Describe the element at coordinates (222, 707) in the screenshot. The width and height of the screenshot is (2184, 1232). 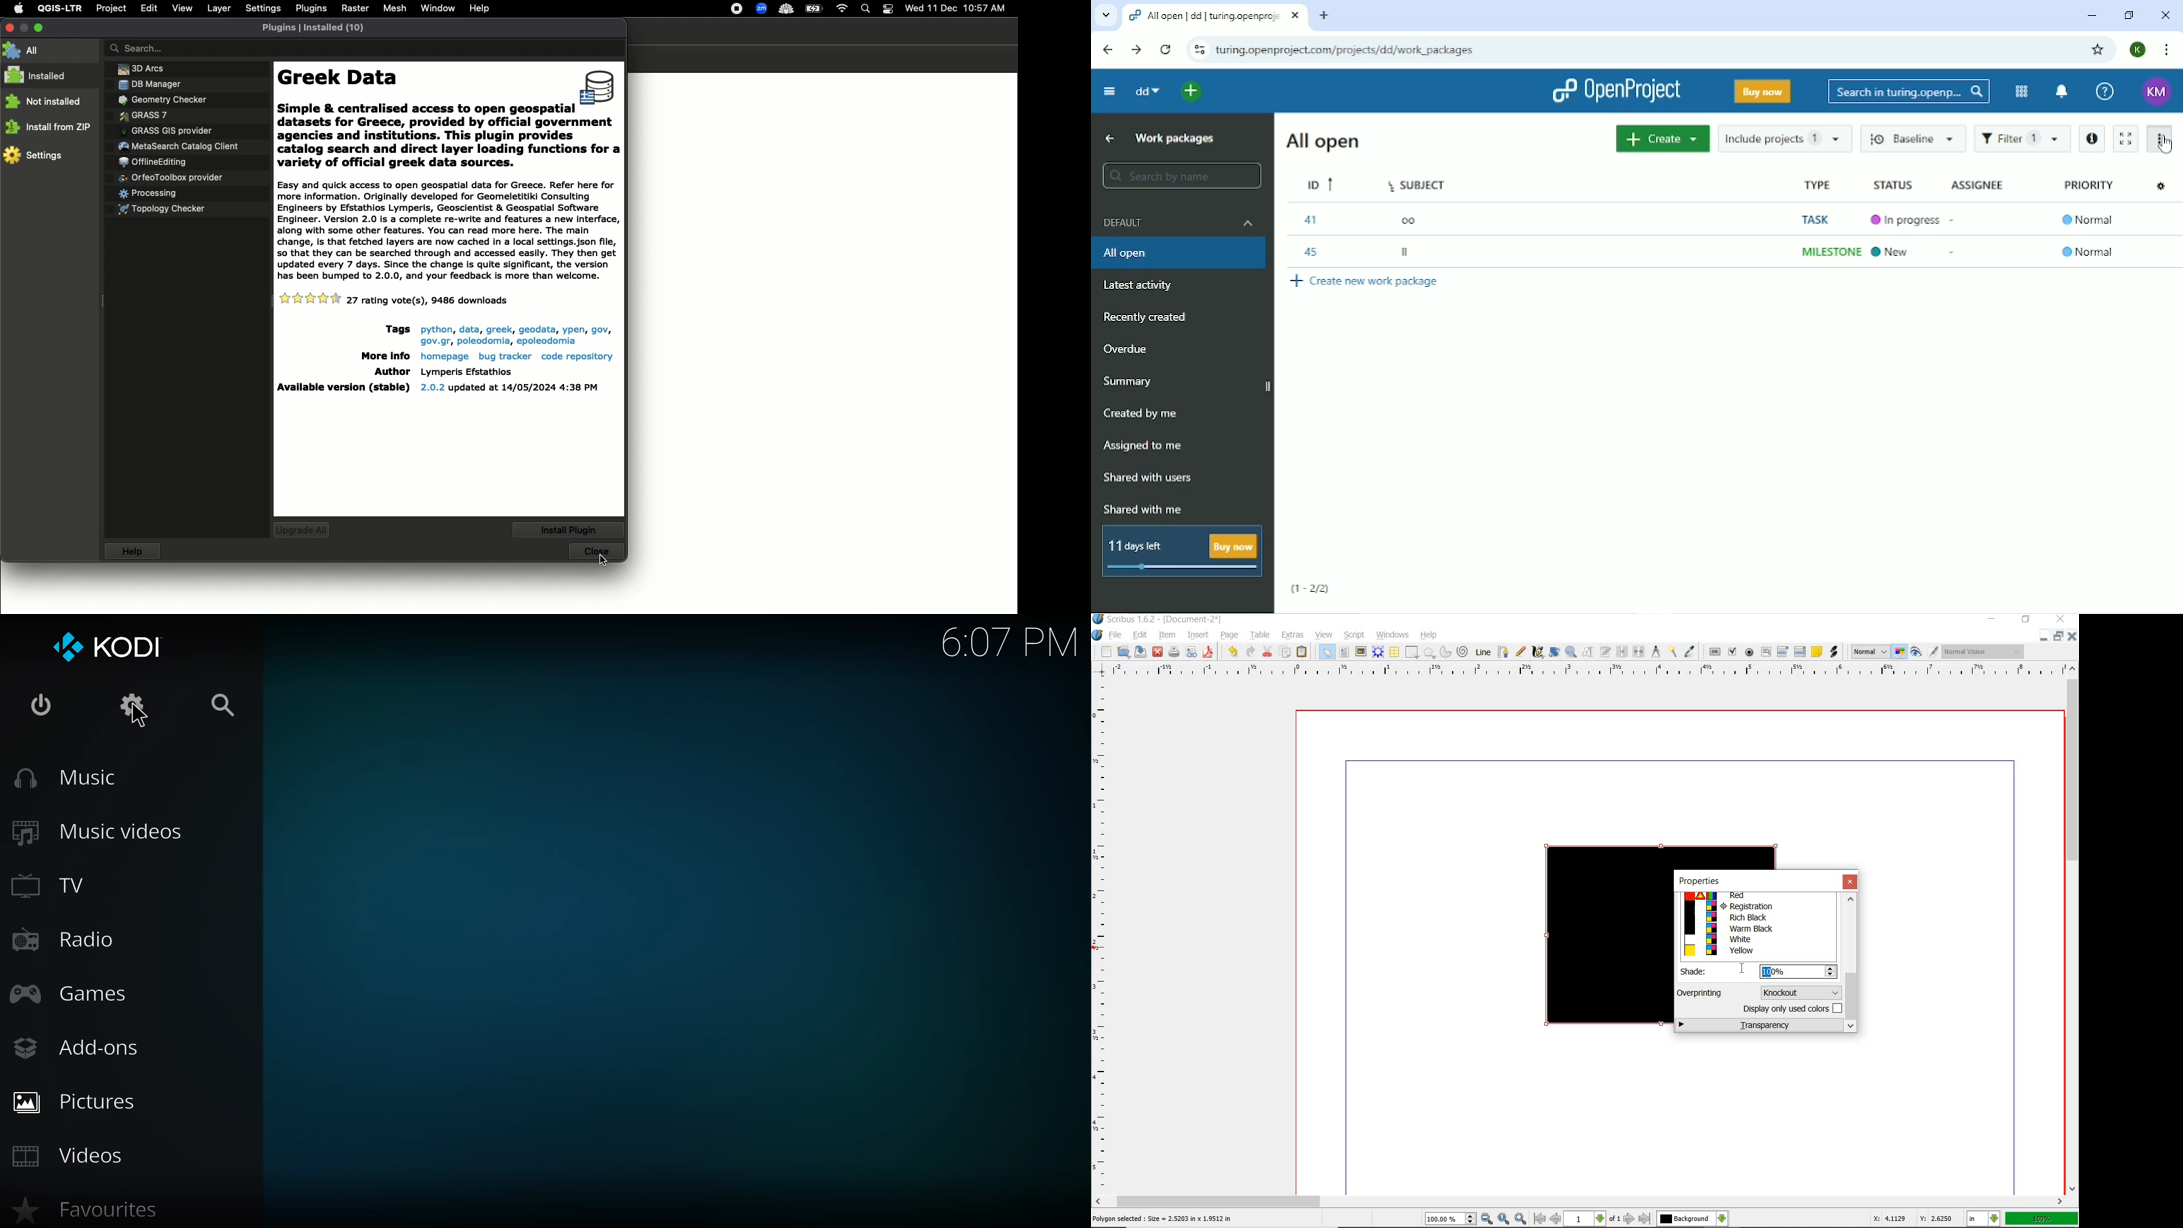
I see `search` at that location.